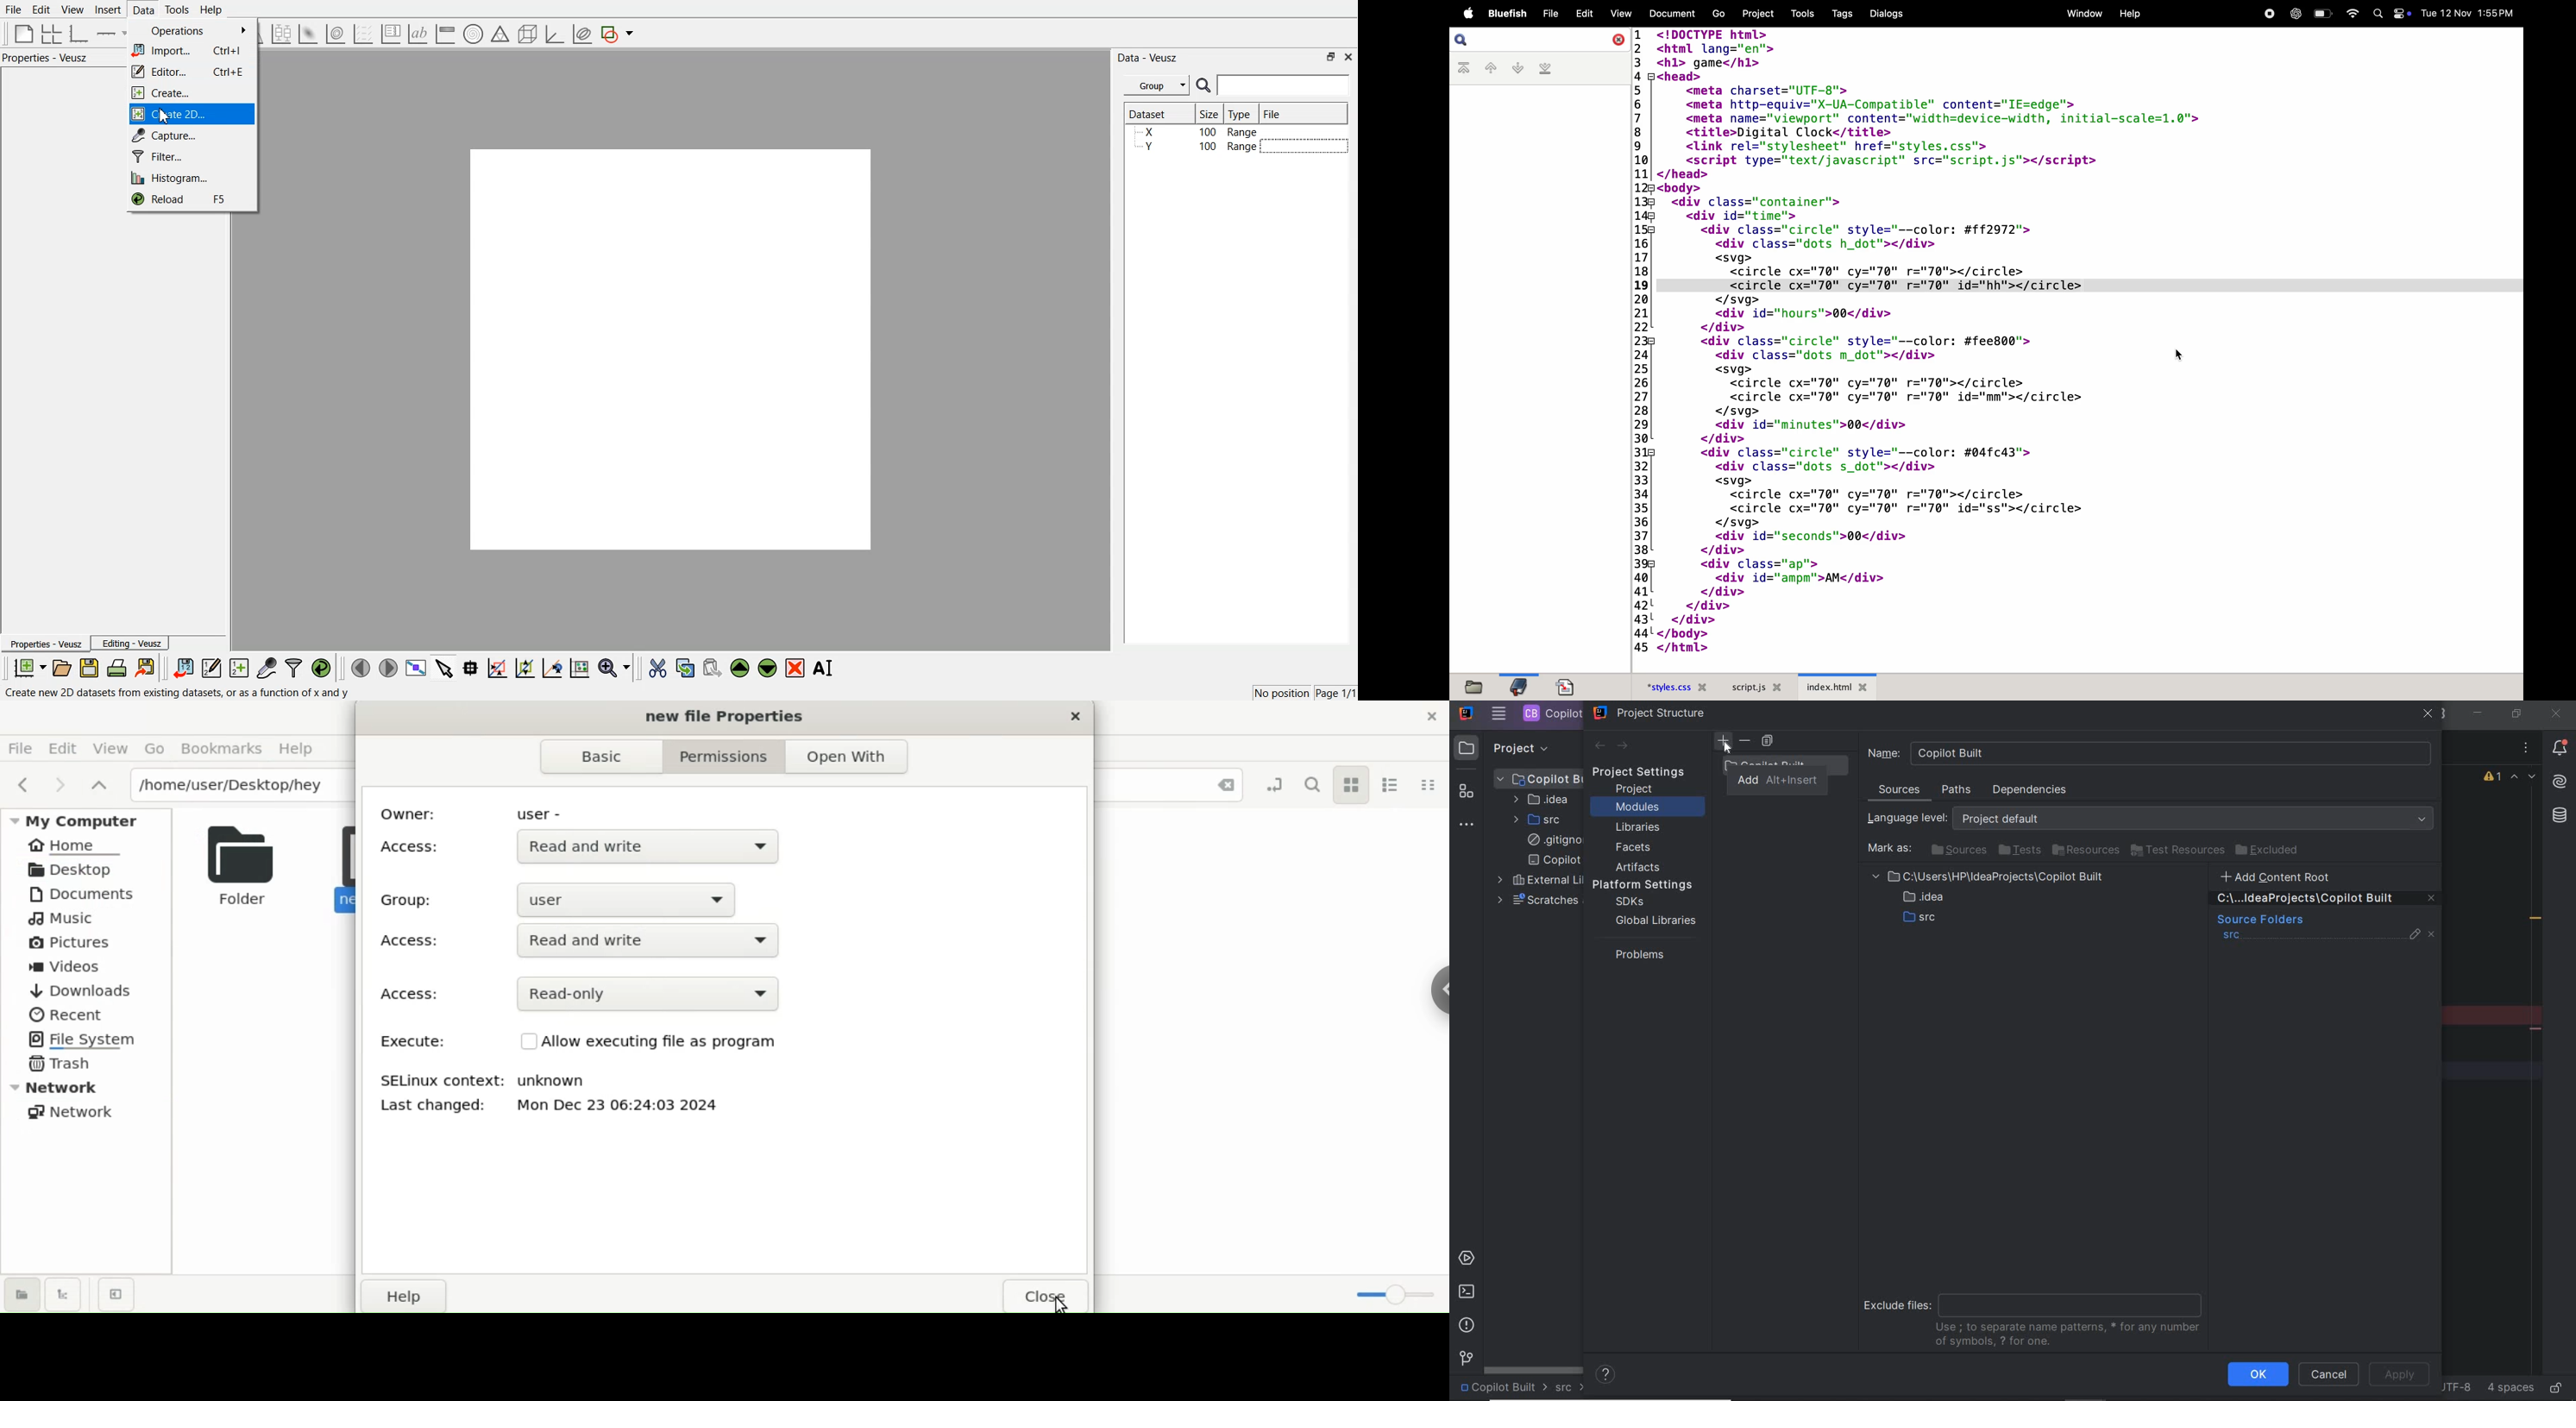 The height and width of the screenshot is (1428, 2576). Describe the element at coordinates (1464, 1359) in the screenshot. I see `version control` at that location.